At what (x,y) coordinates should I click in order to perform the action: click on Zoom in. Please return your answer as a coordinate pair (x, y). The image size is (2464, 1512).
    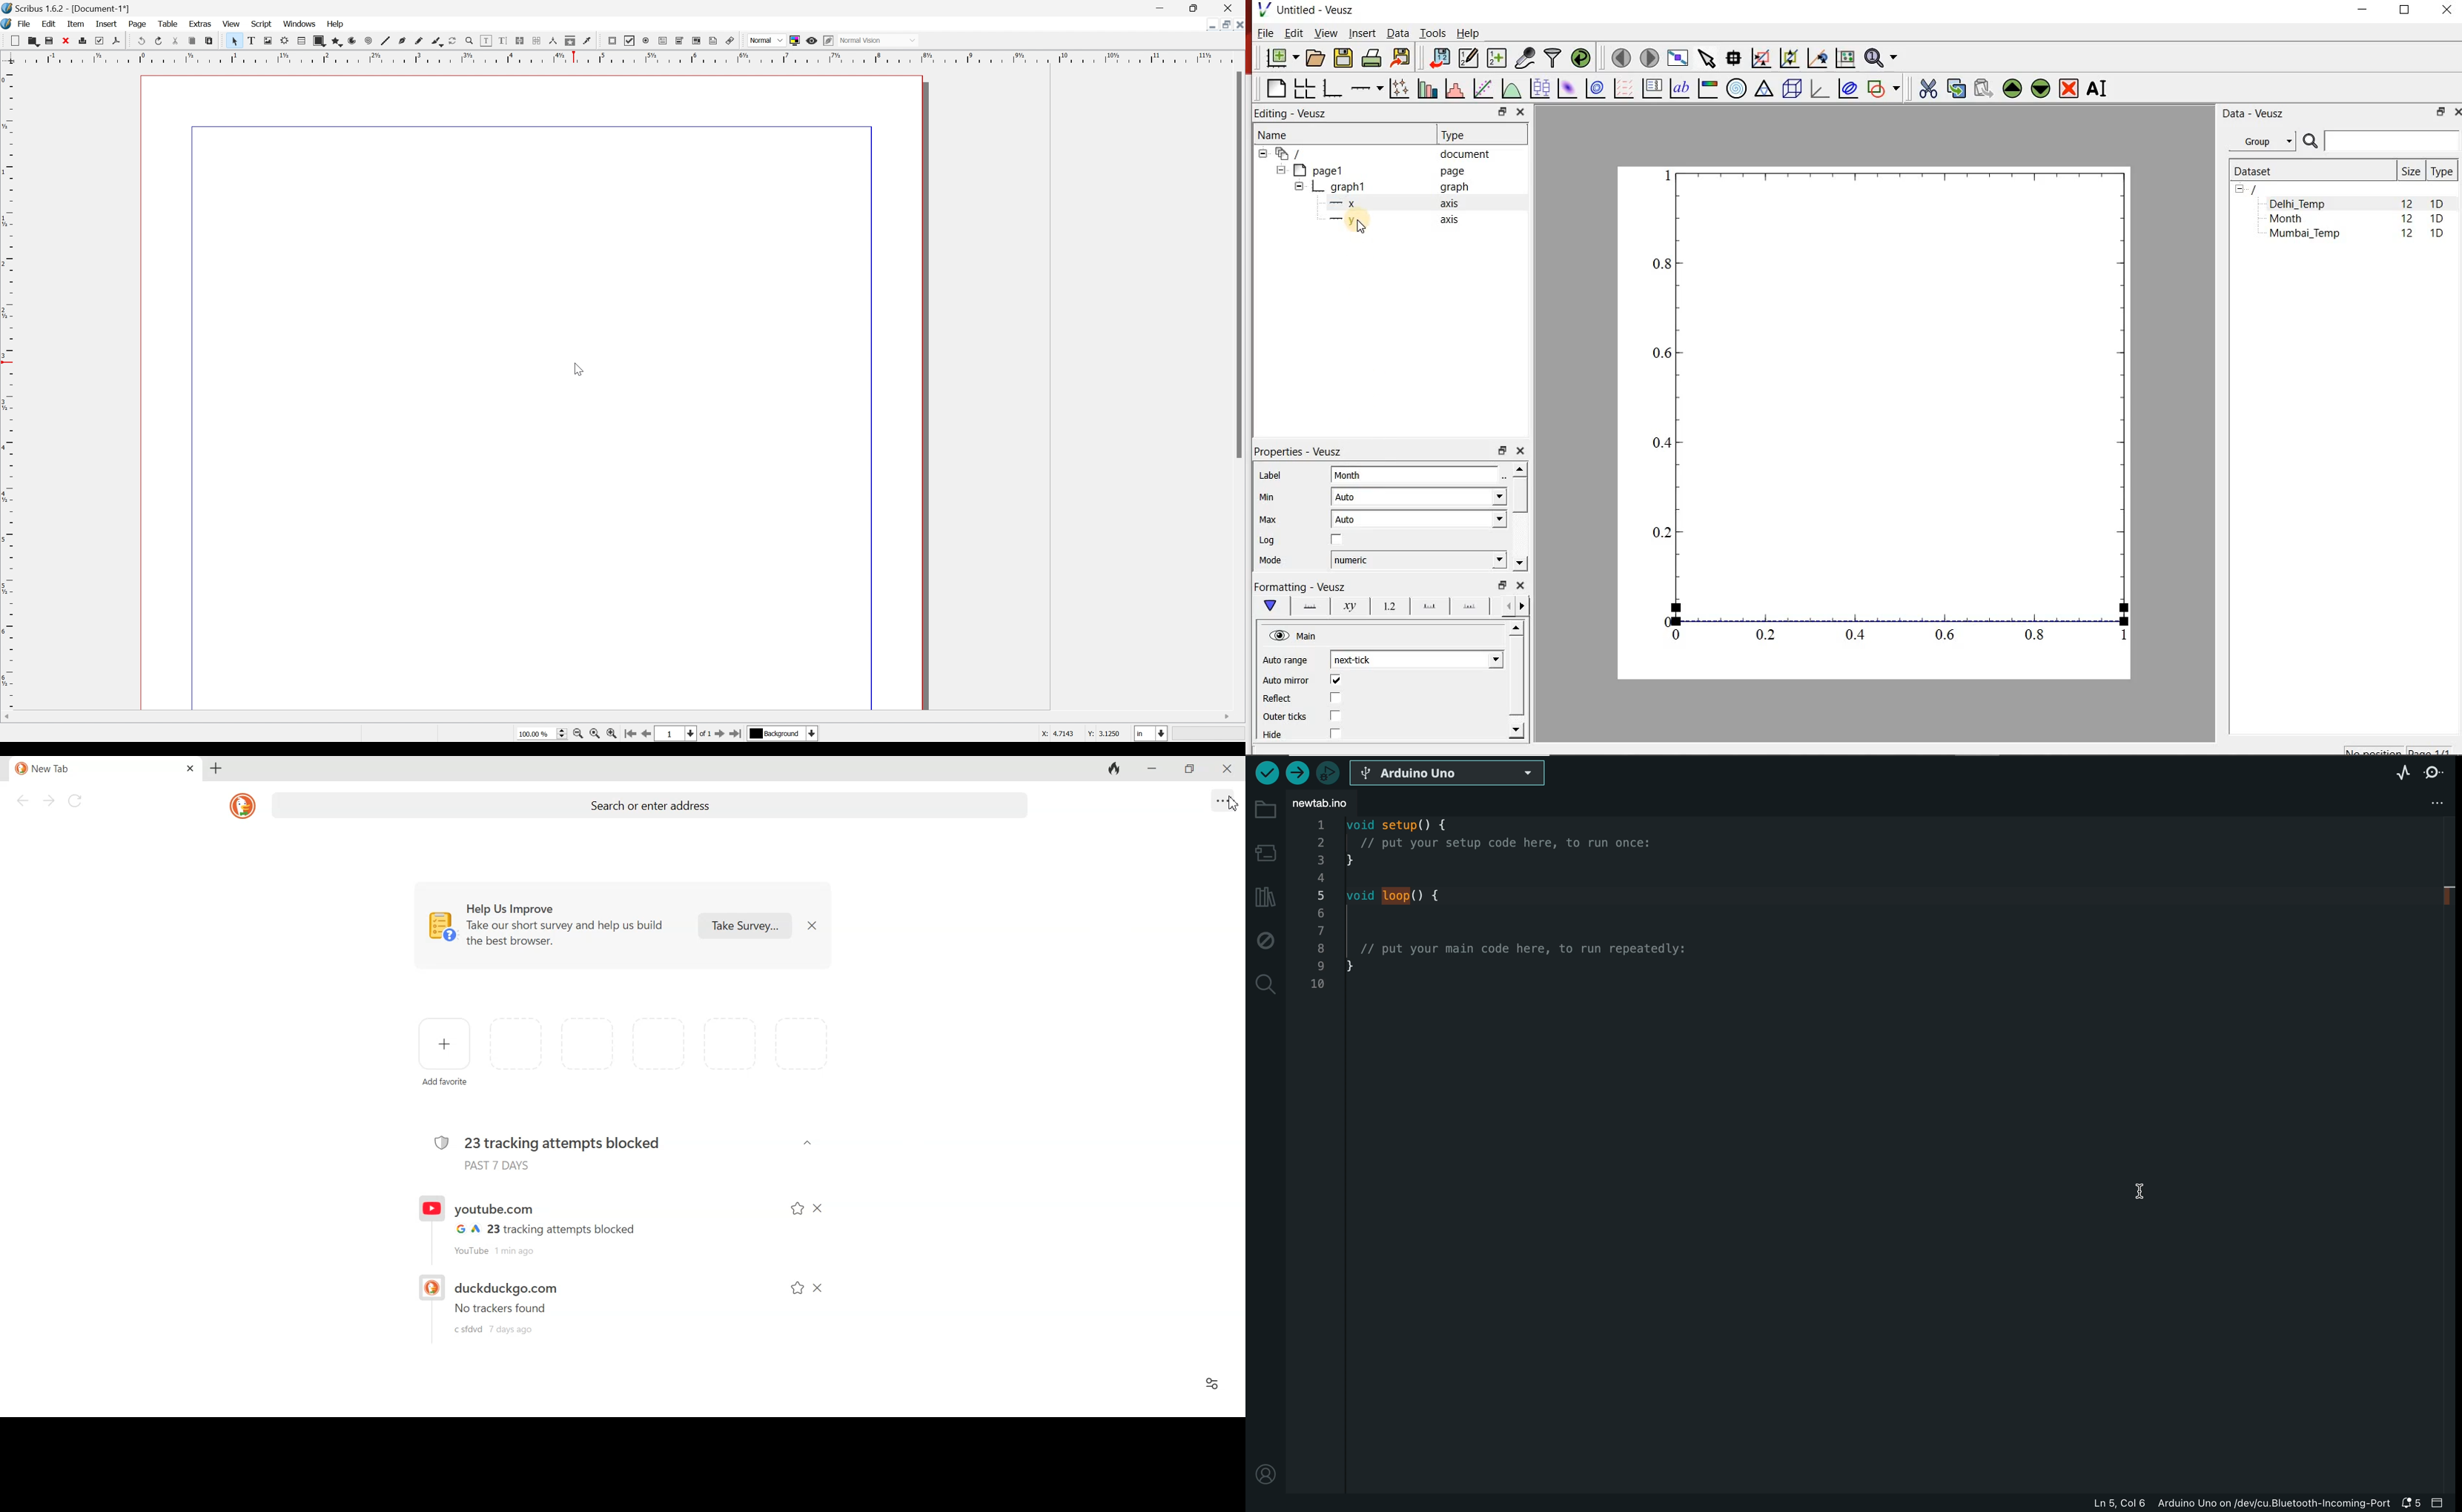
    Looking at the image, I should click on (613, 734).